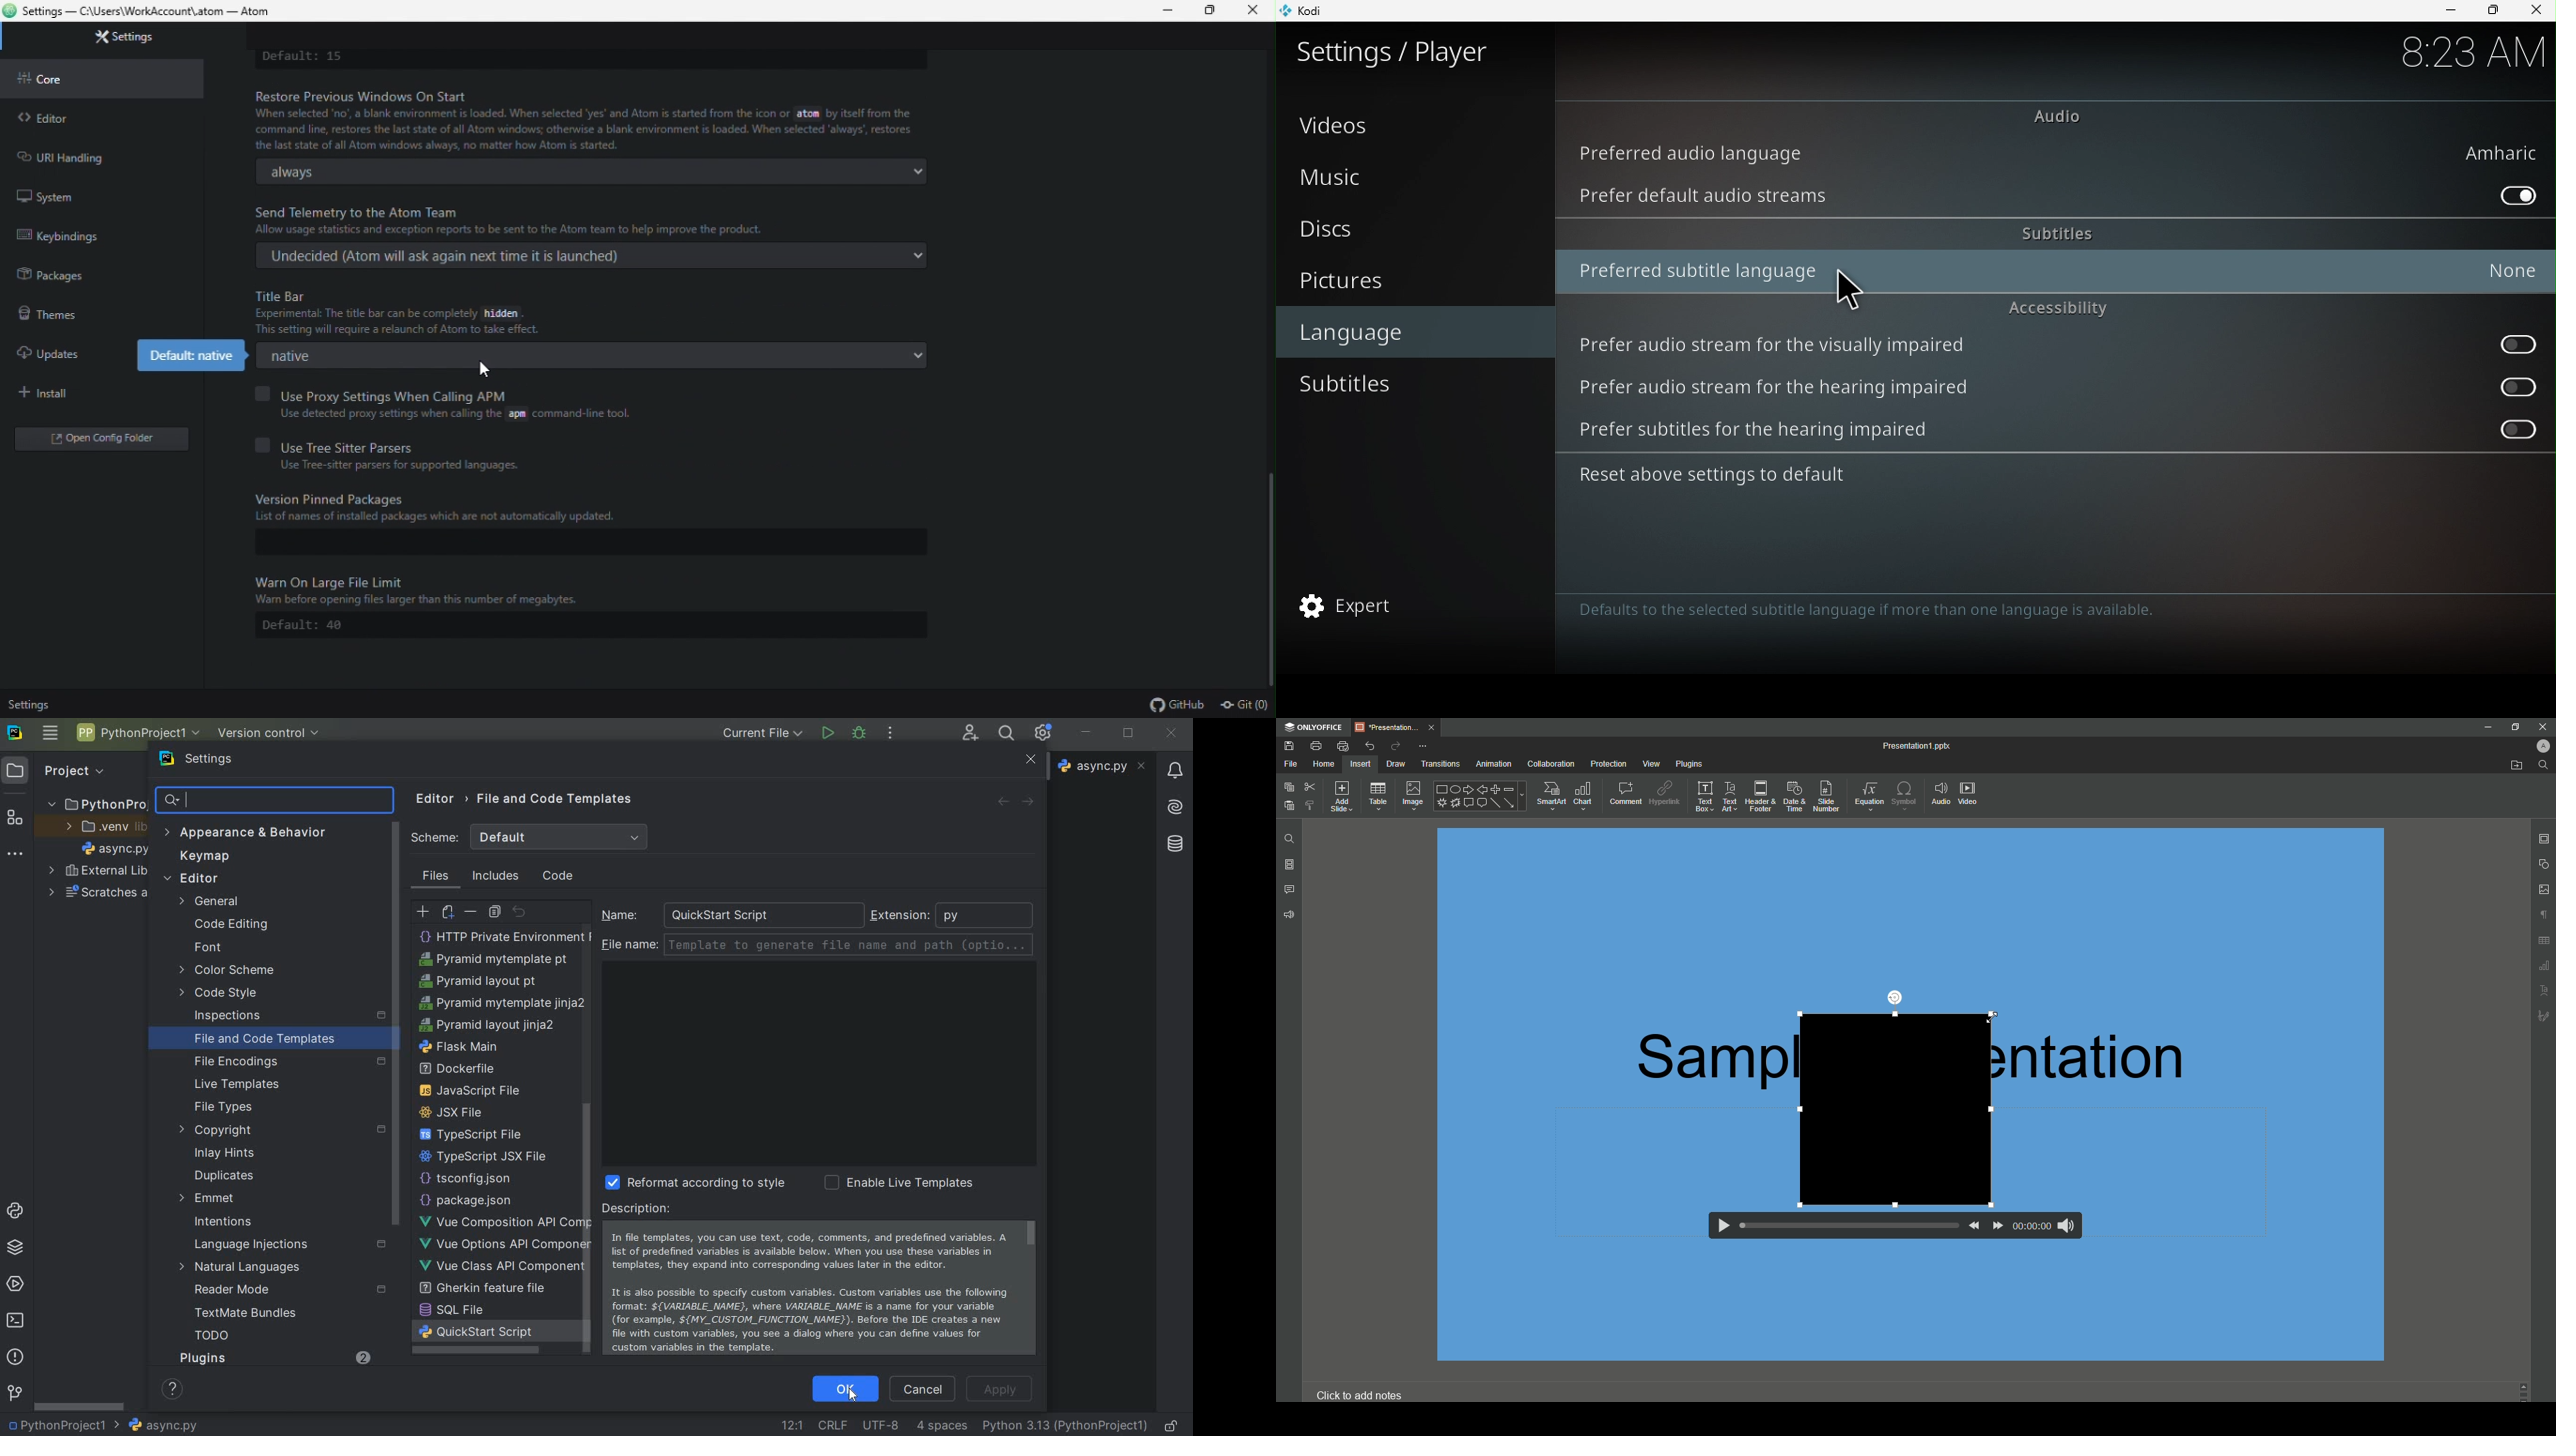 This screenshot has width=2576, height=1456. I want to click on Slides, so click(1289, 866).